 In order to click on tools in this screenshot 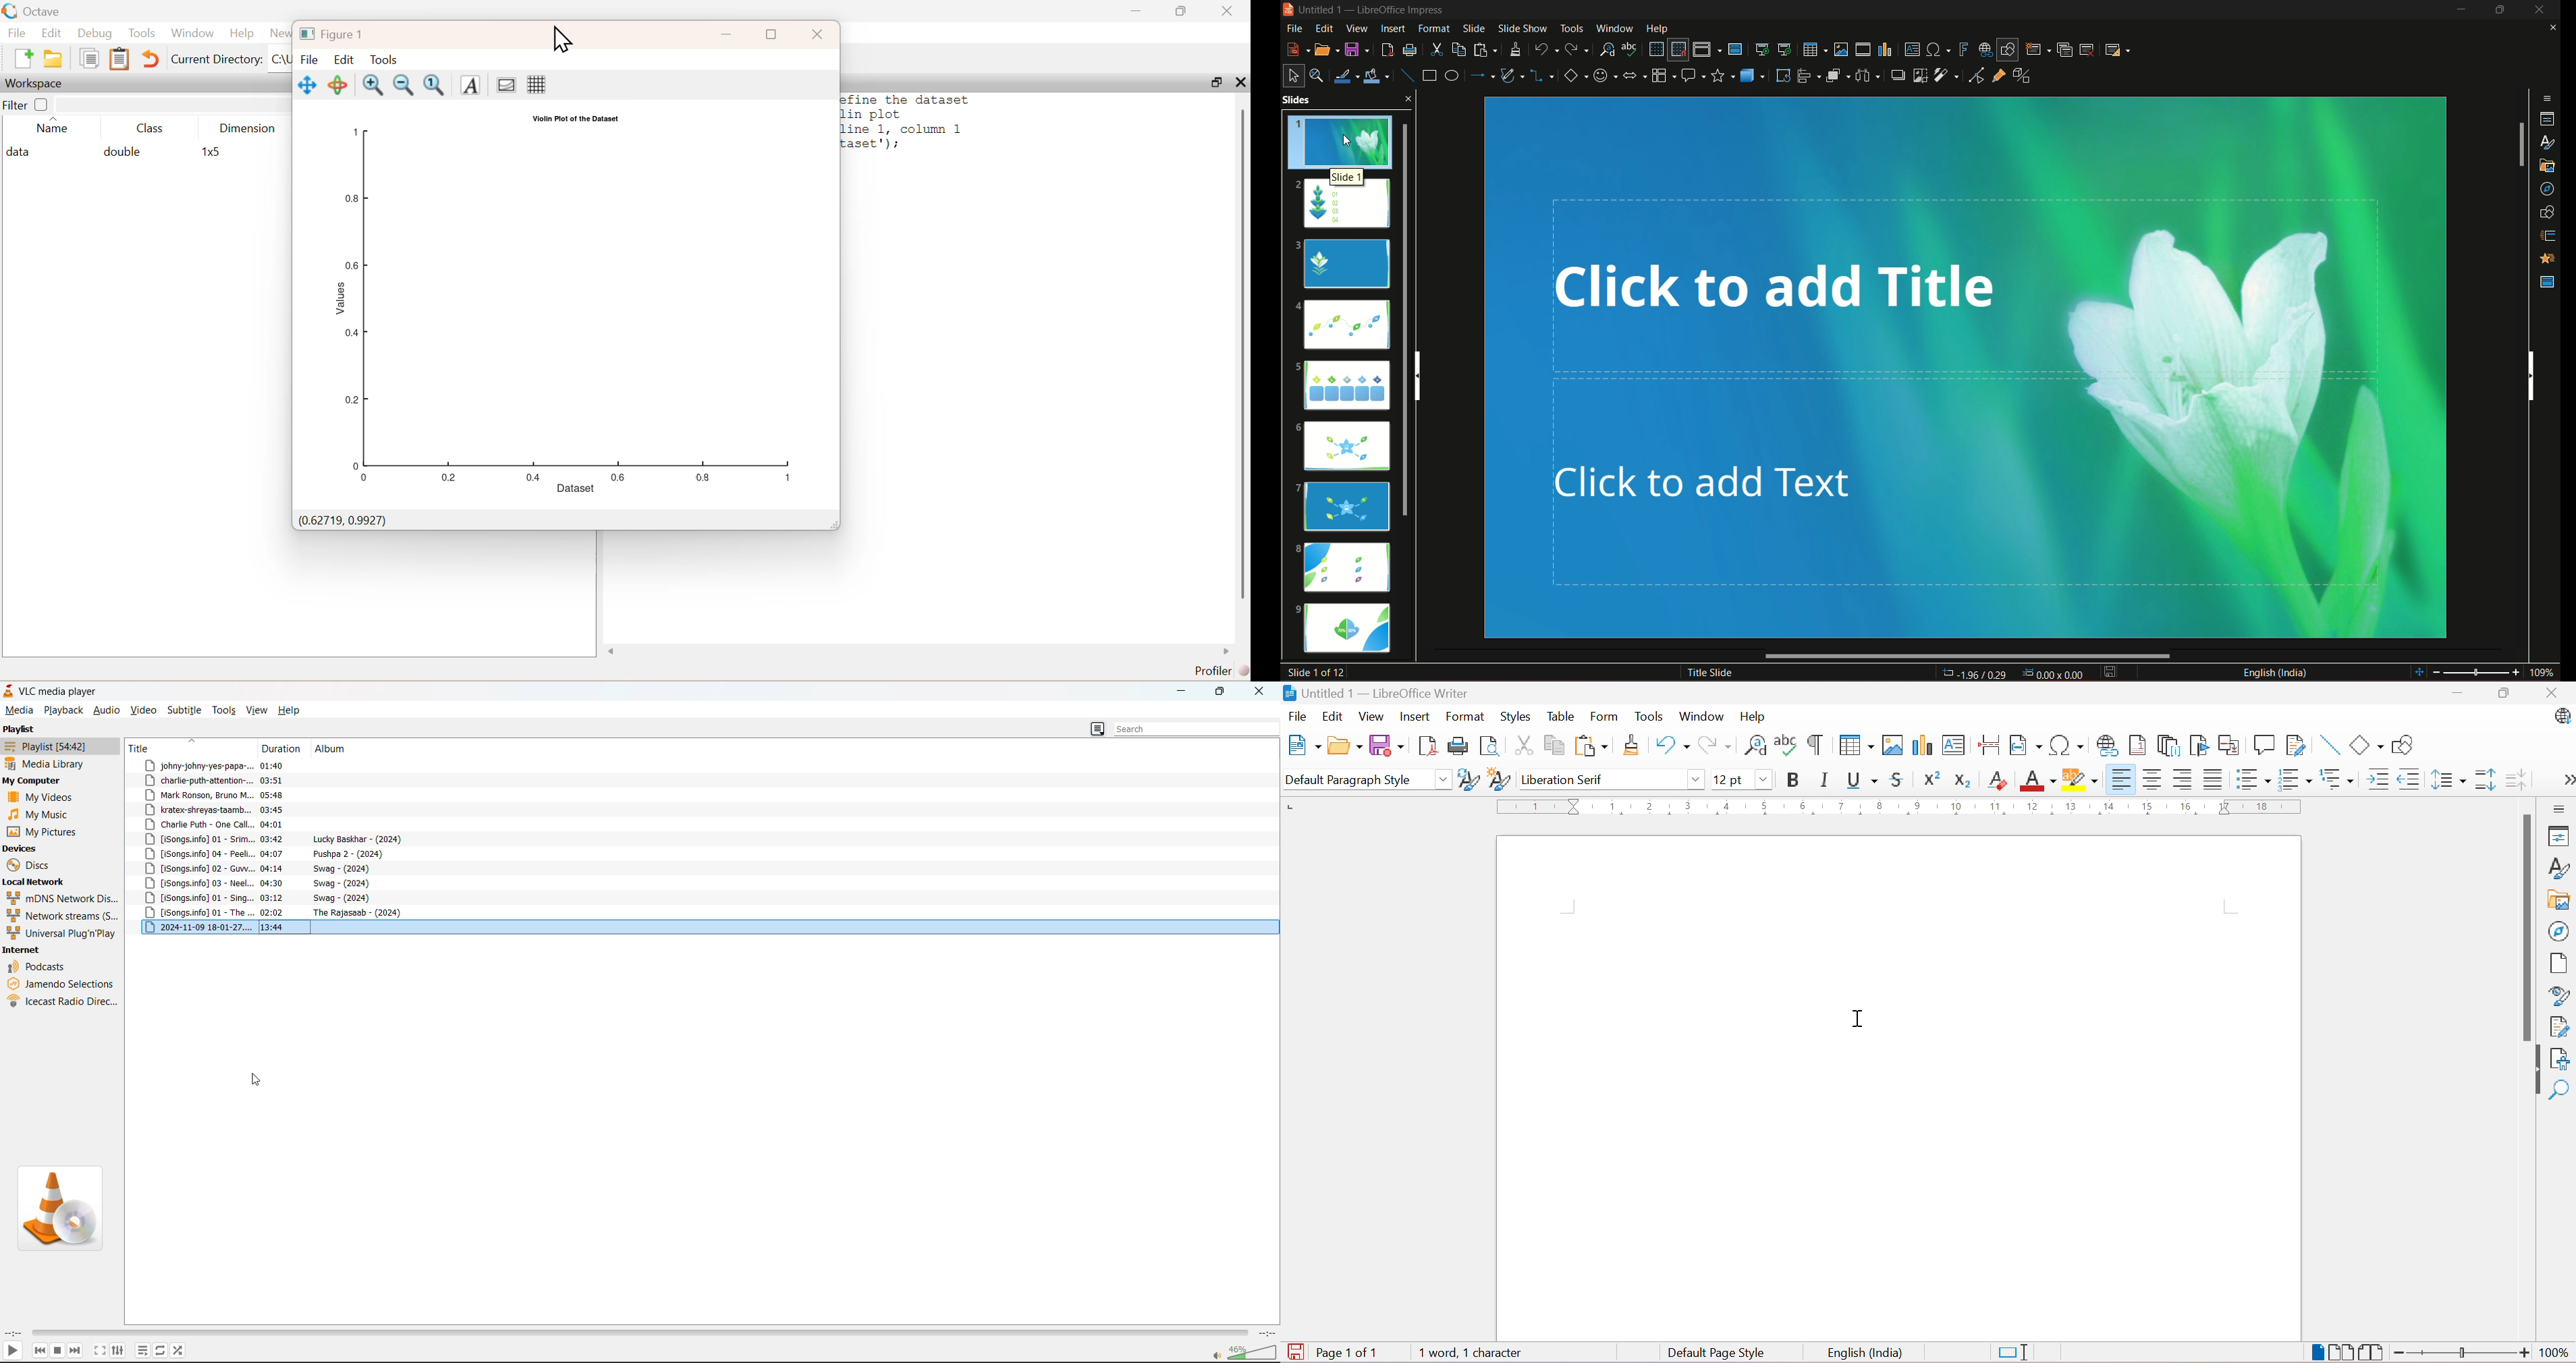, I will do `click(384, 61)`.